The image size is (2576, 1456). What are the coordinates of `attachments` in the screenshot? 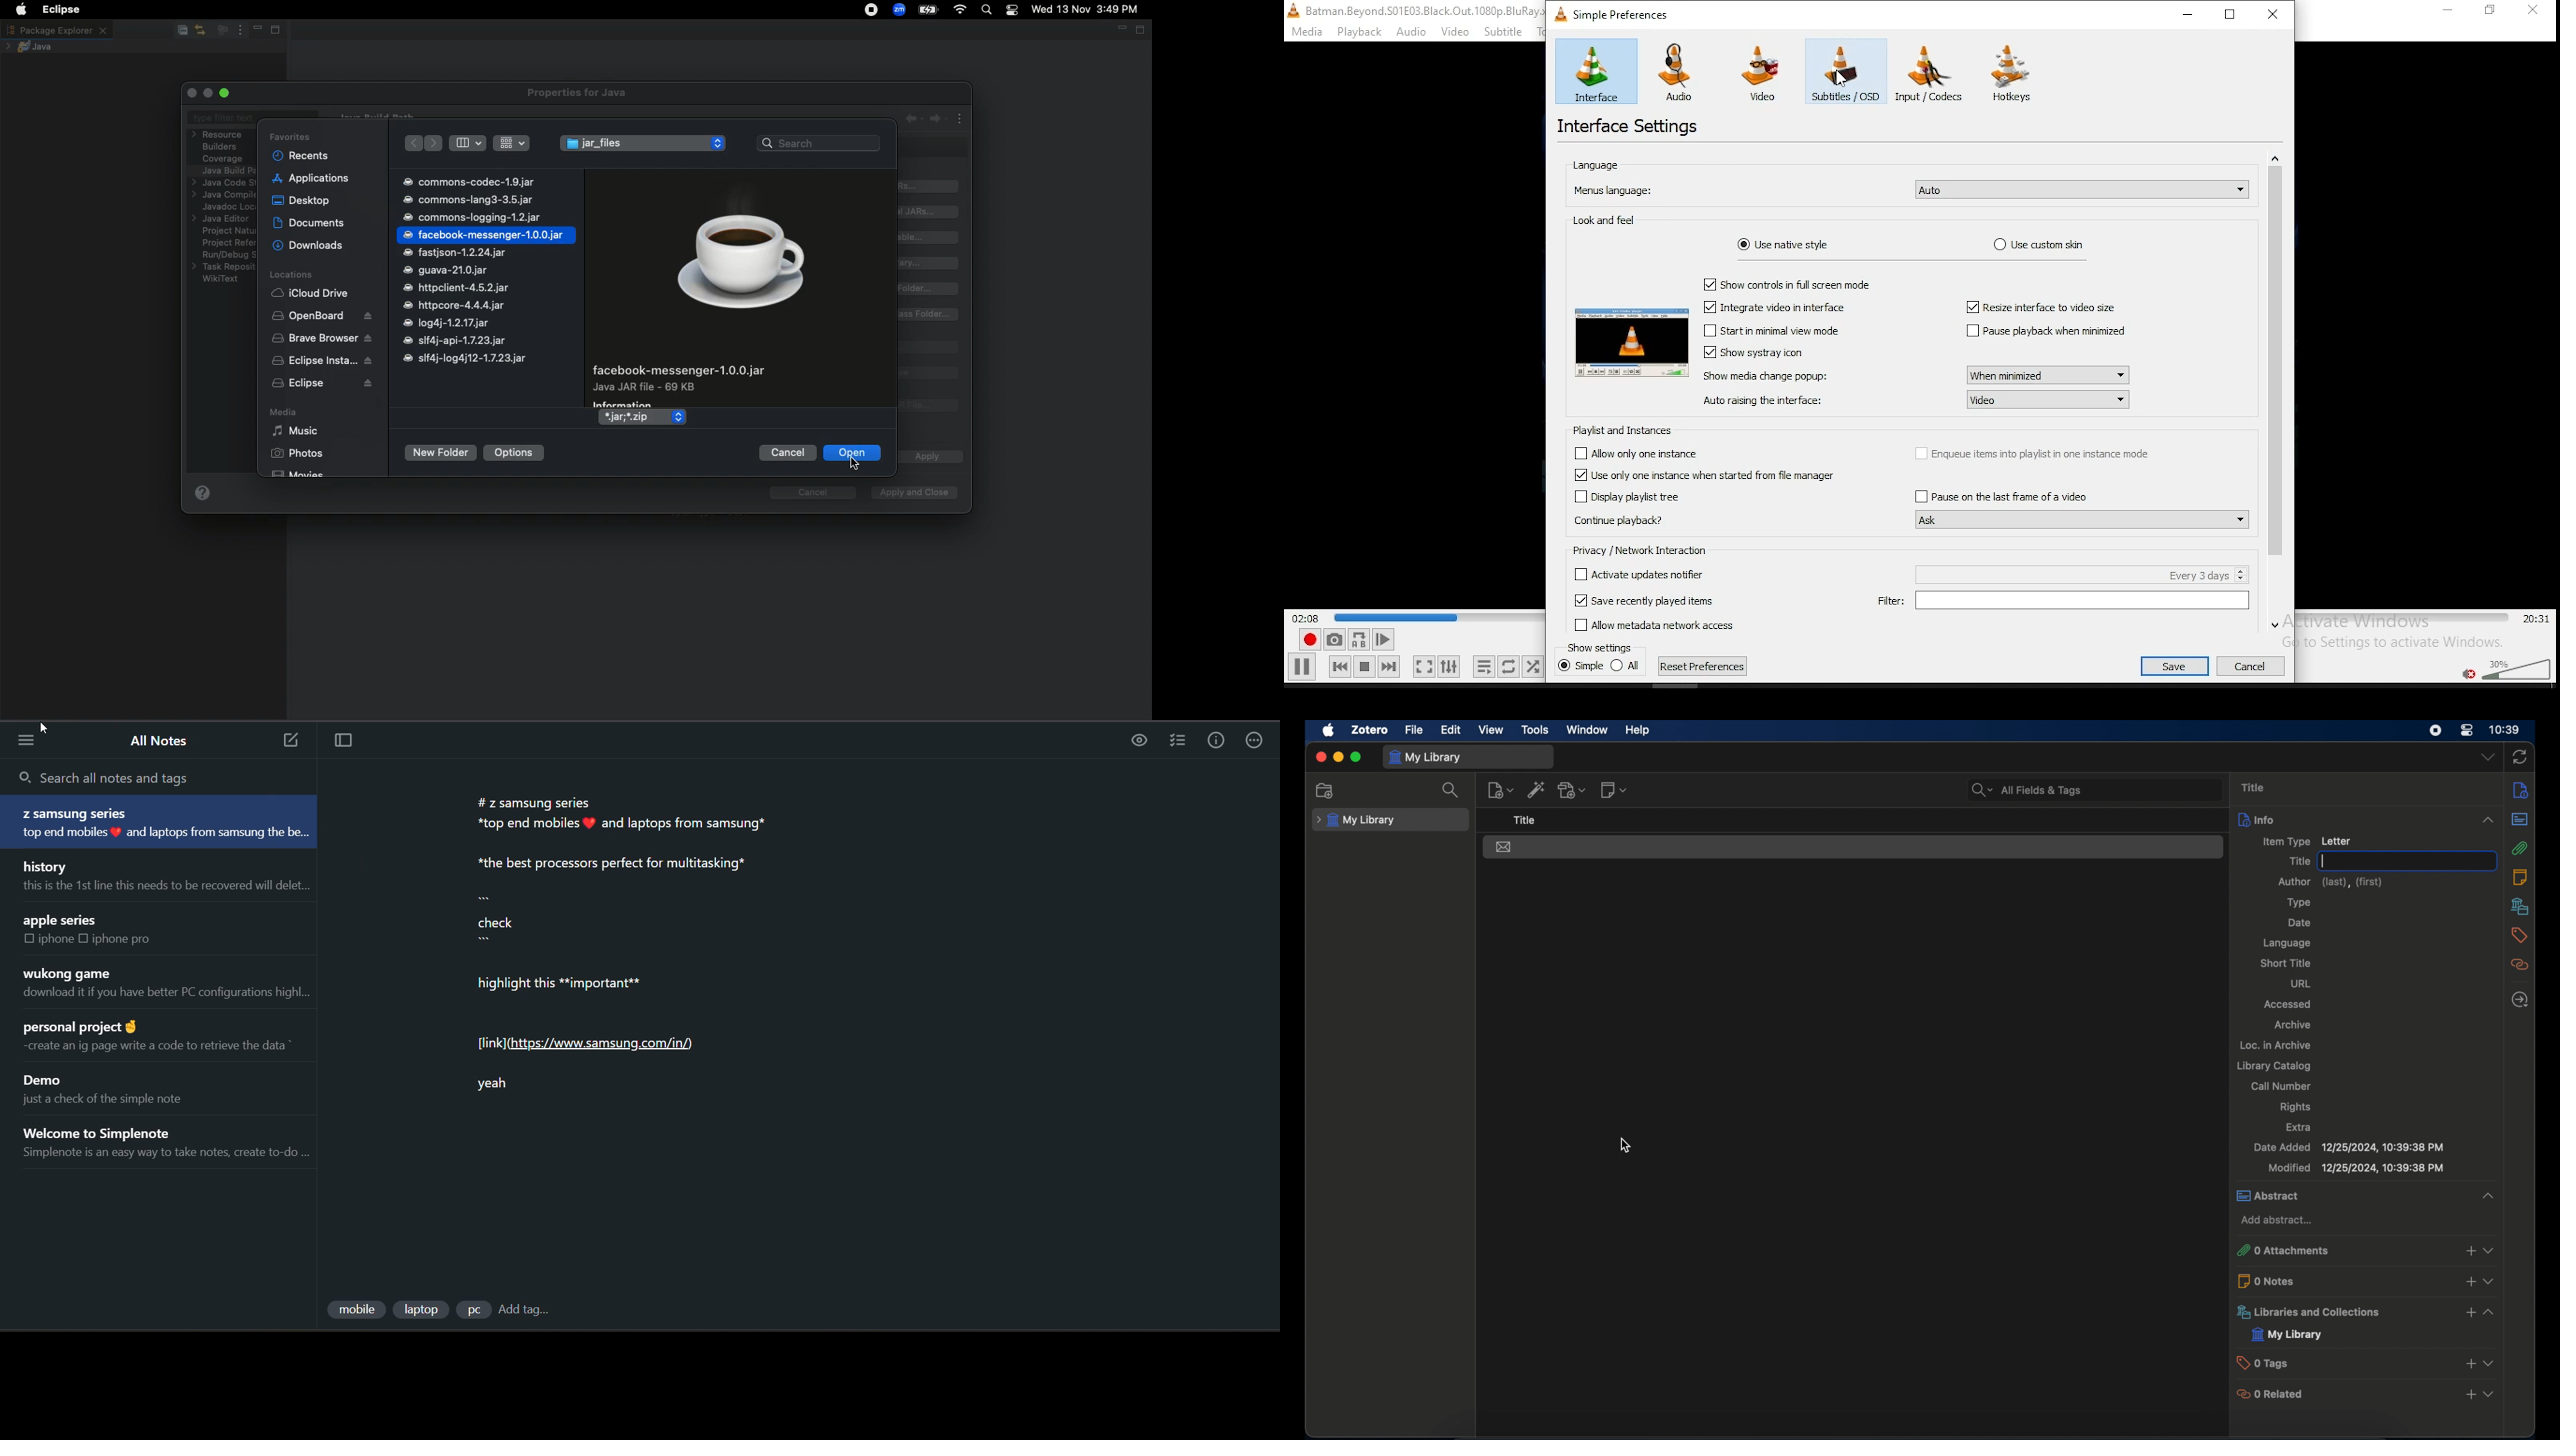 It's located at (2520, 848).